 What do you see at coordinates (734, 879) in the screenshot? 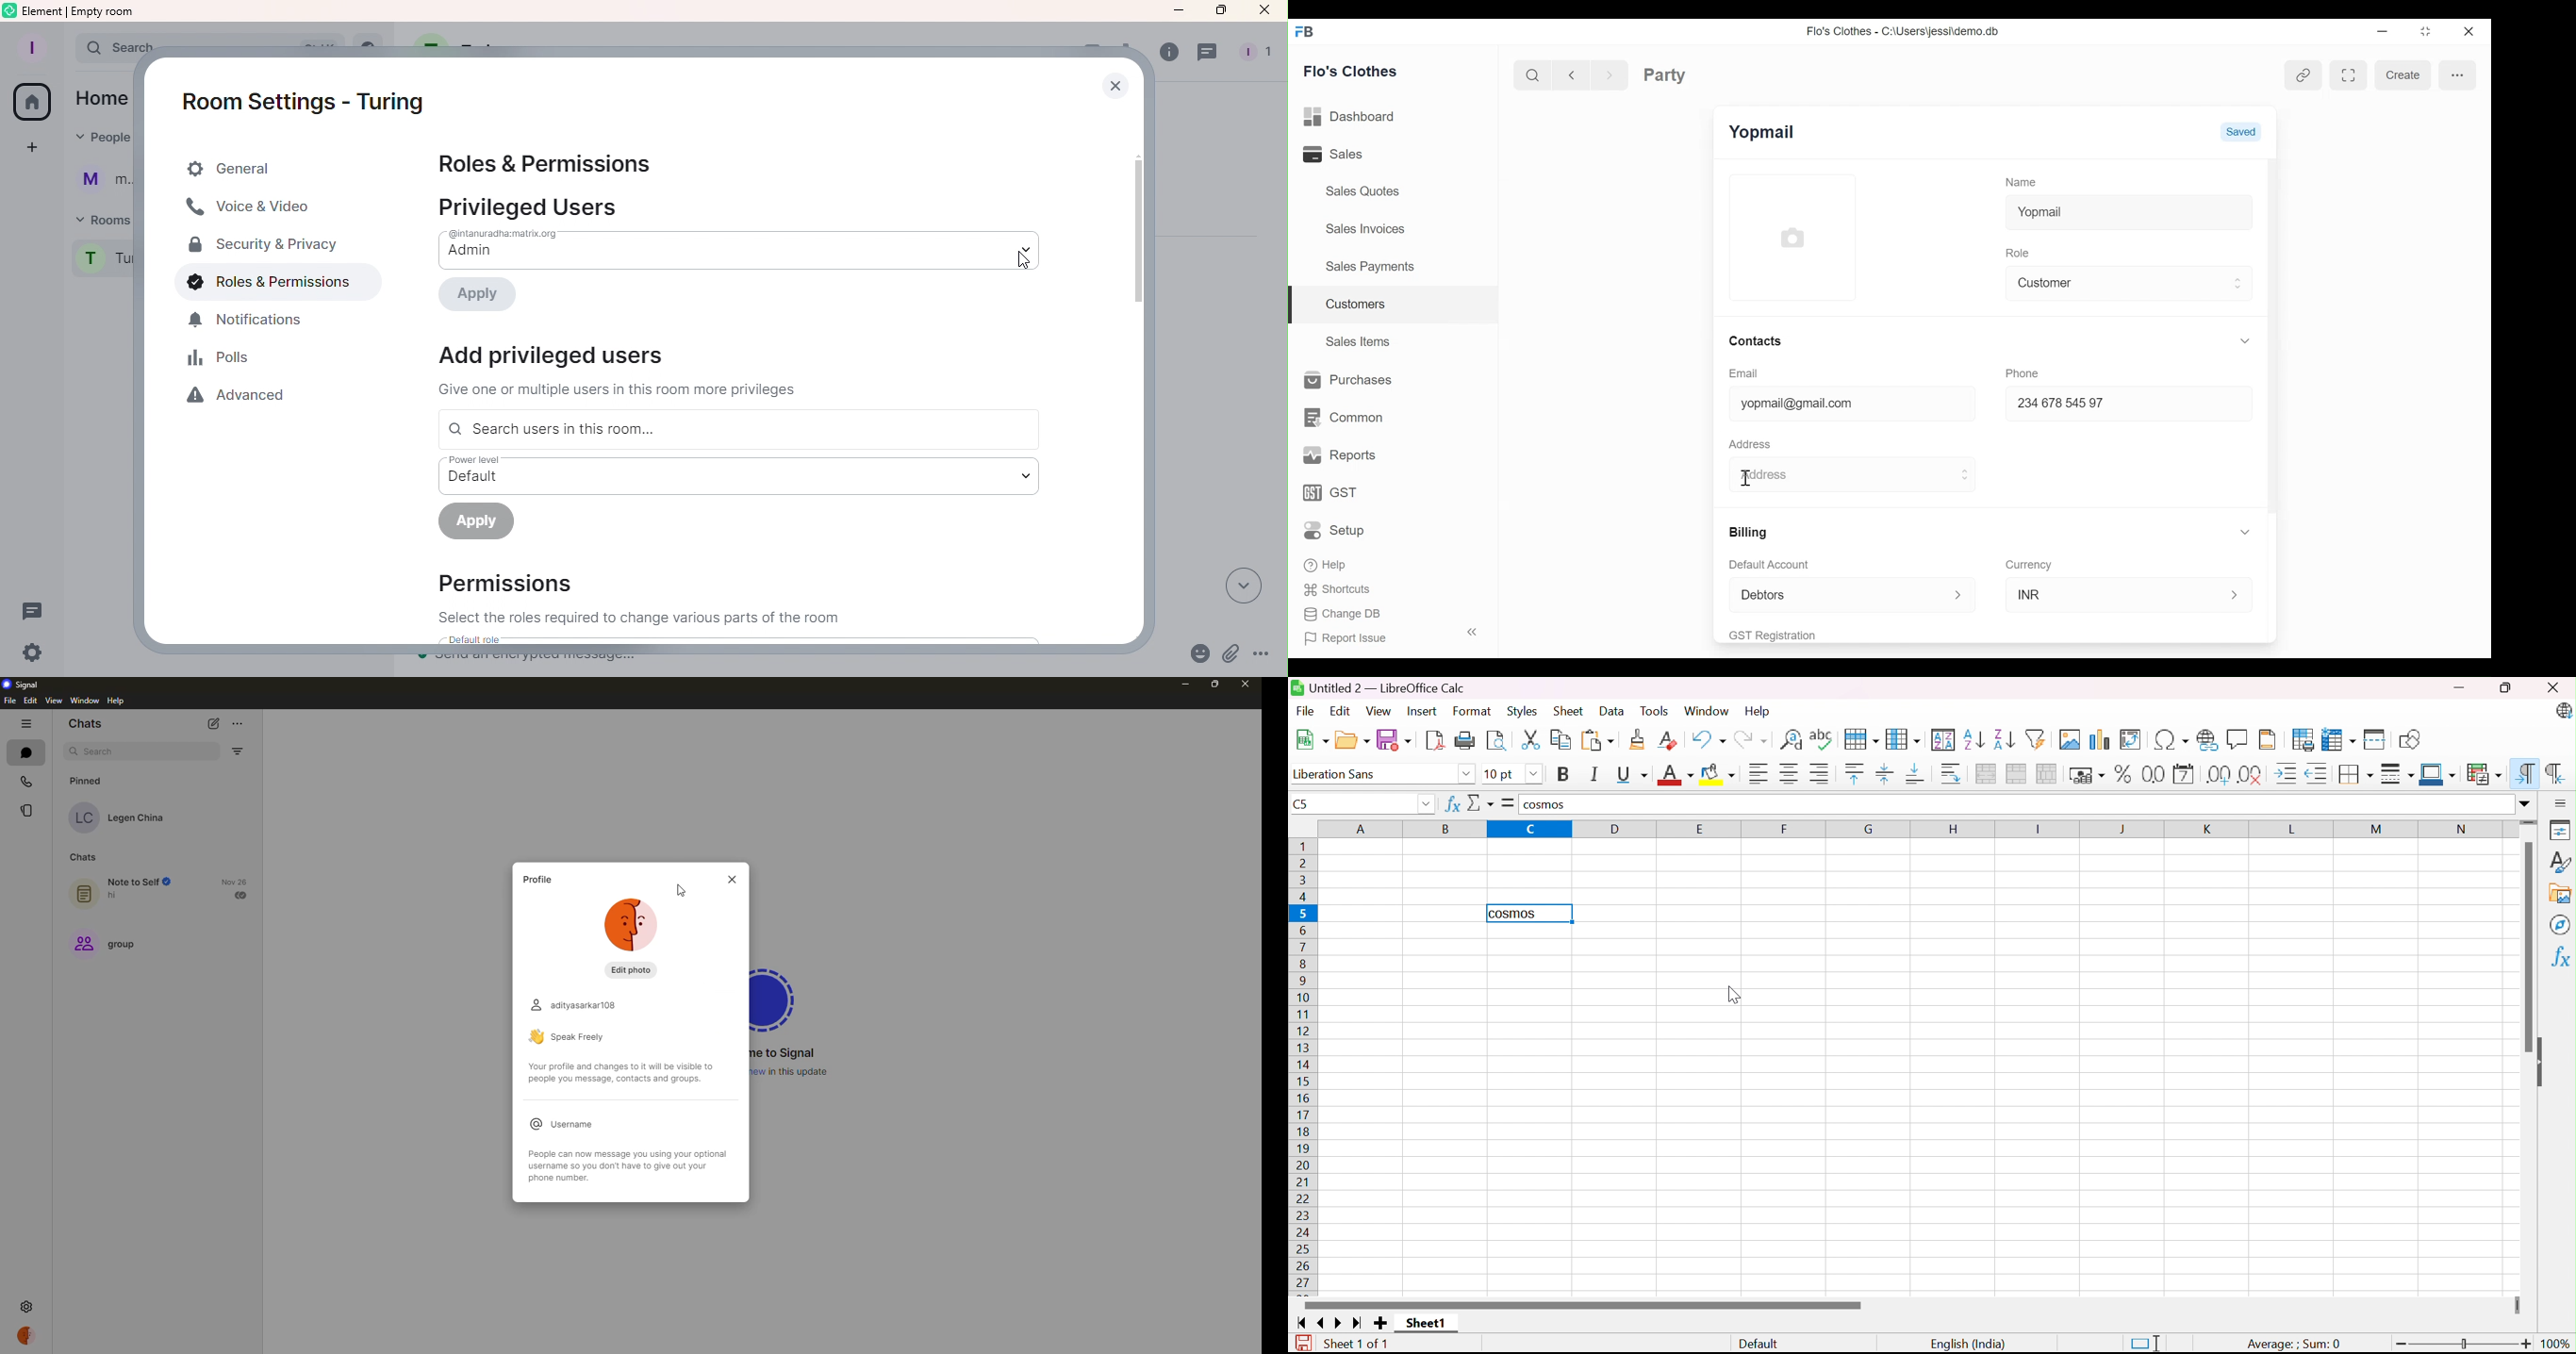
I see `close` at bounding box center [734, 879].